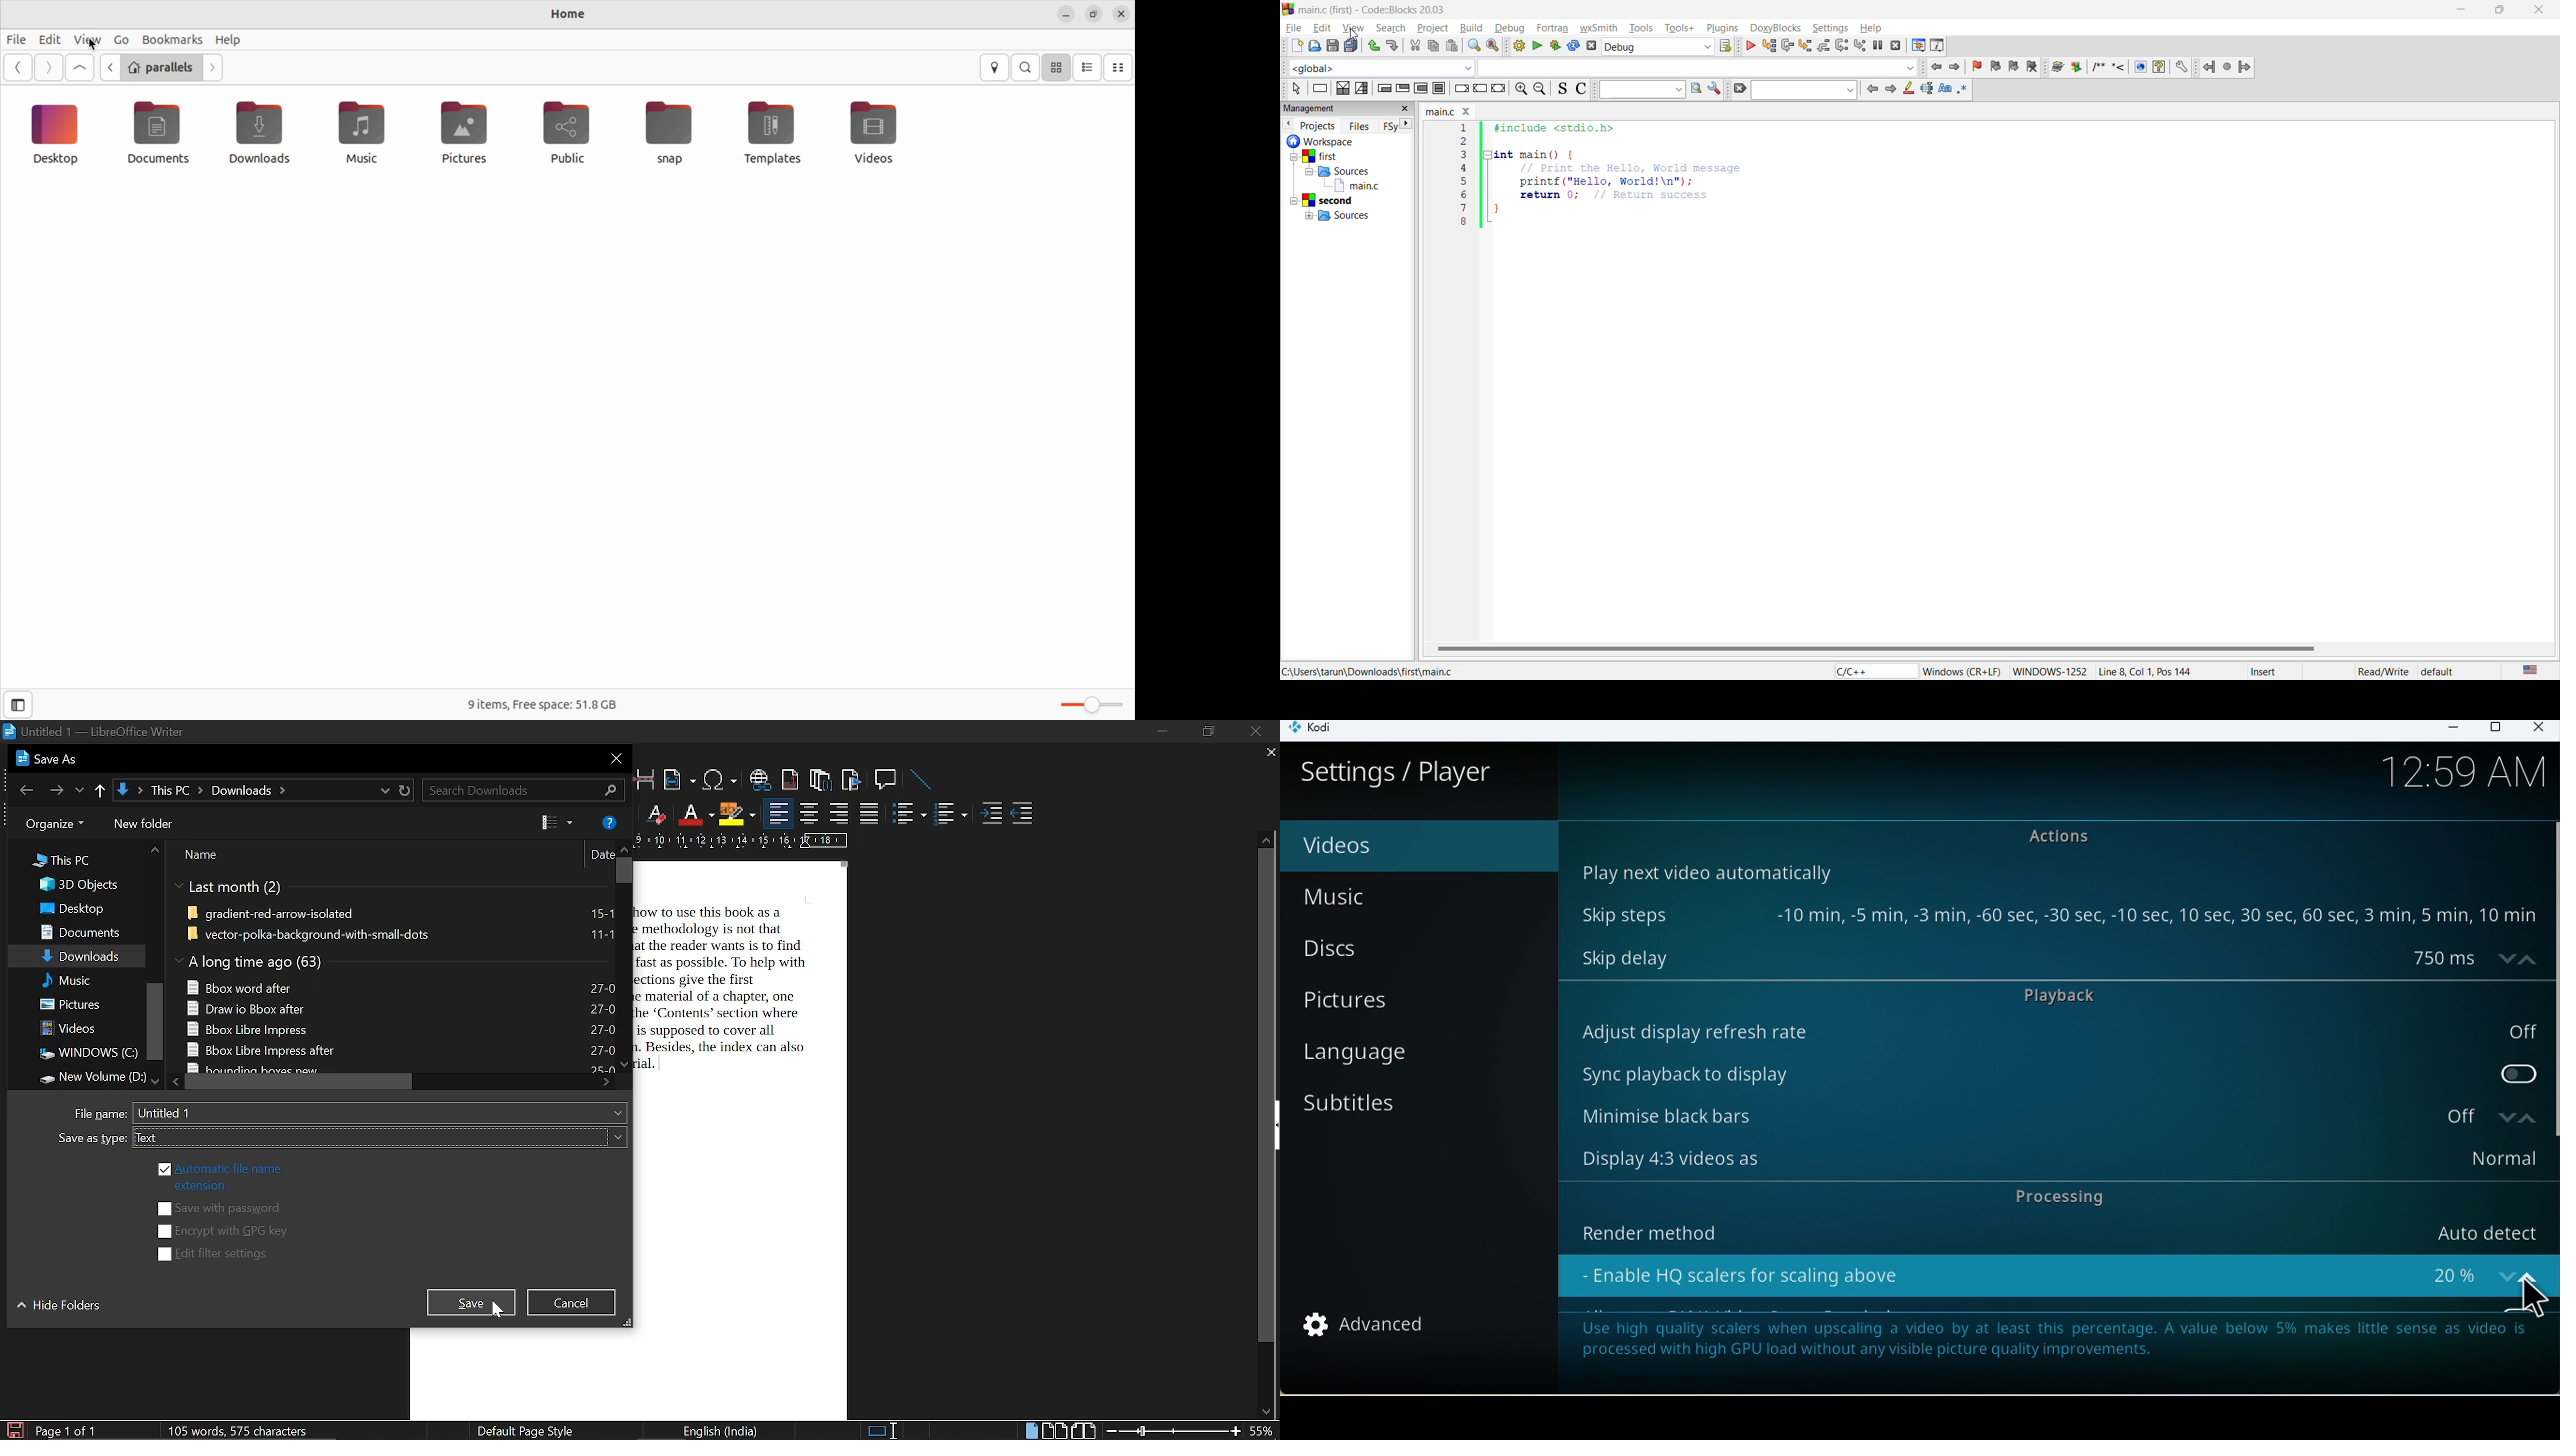 This screenshot has height=1456, width=2576. What do you see at coordinates (472, 1303) in the screenshot?
I see `save` at bounding box center [472, 1303].